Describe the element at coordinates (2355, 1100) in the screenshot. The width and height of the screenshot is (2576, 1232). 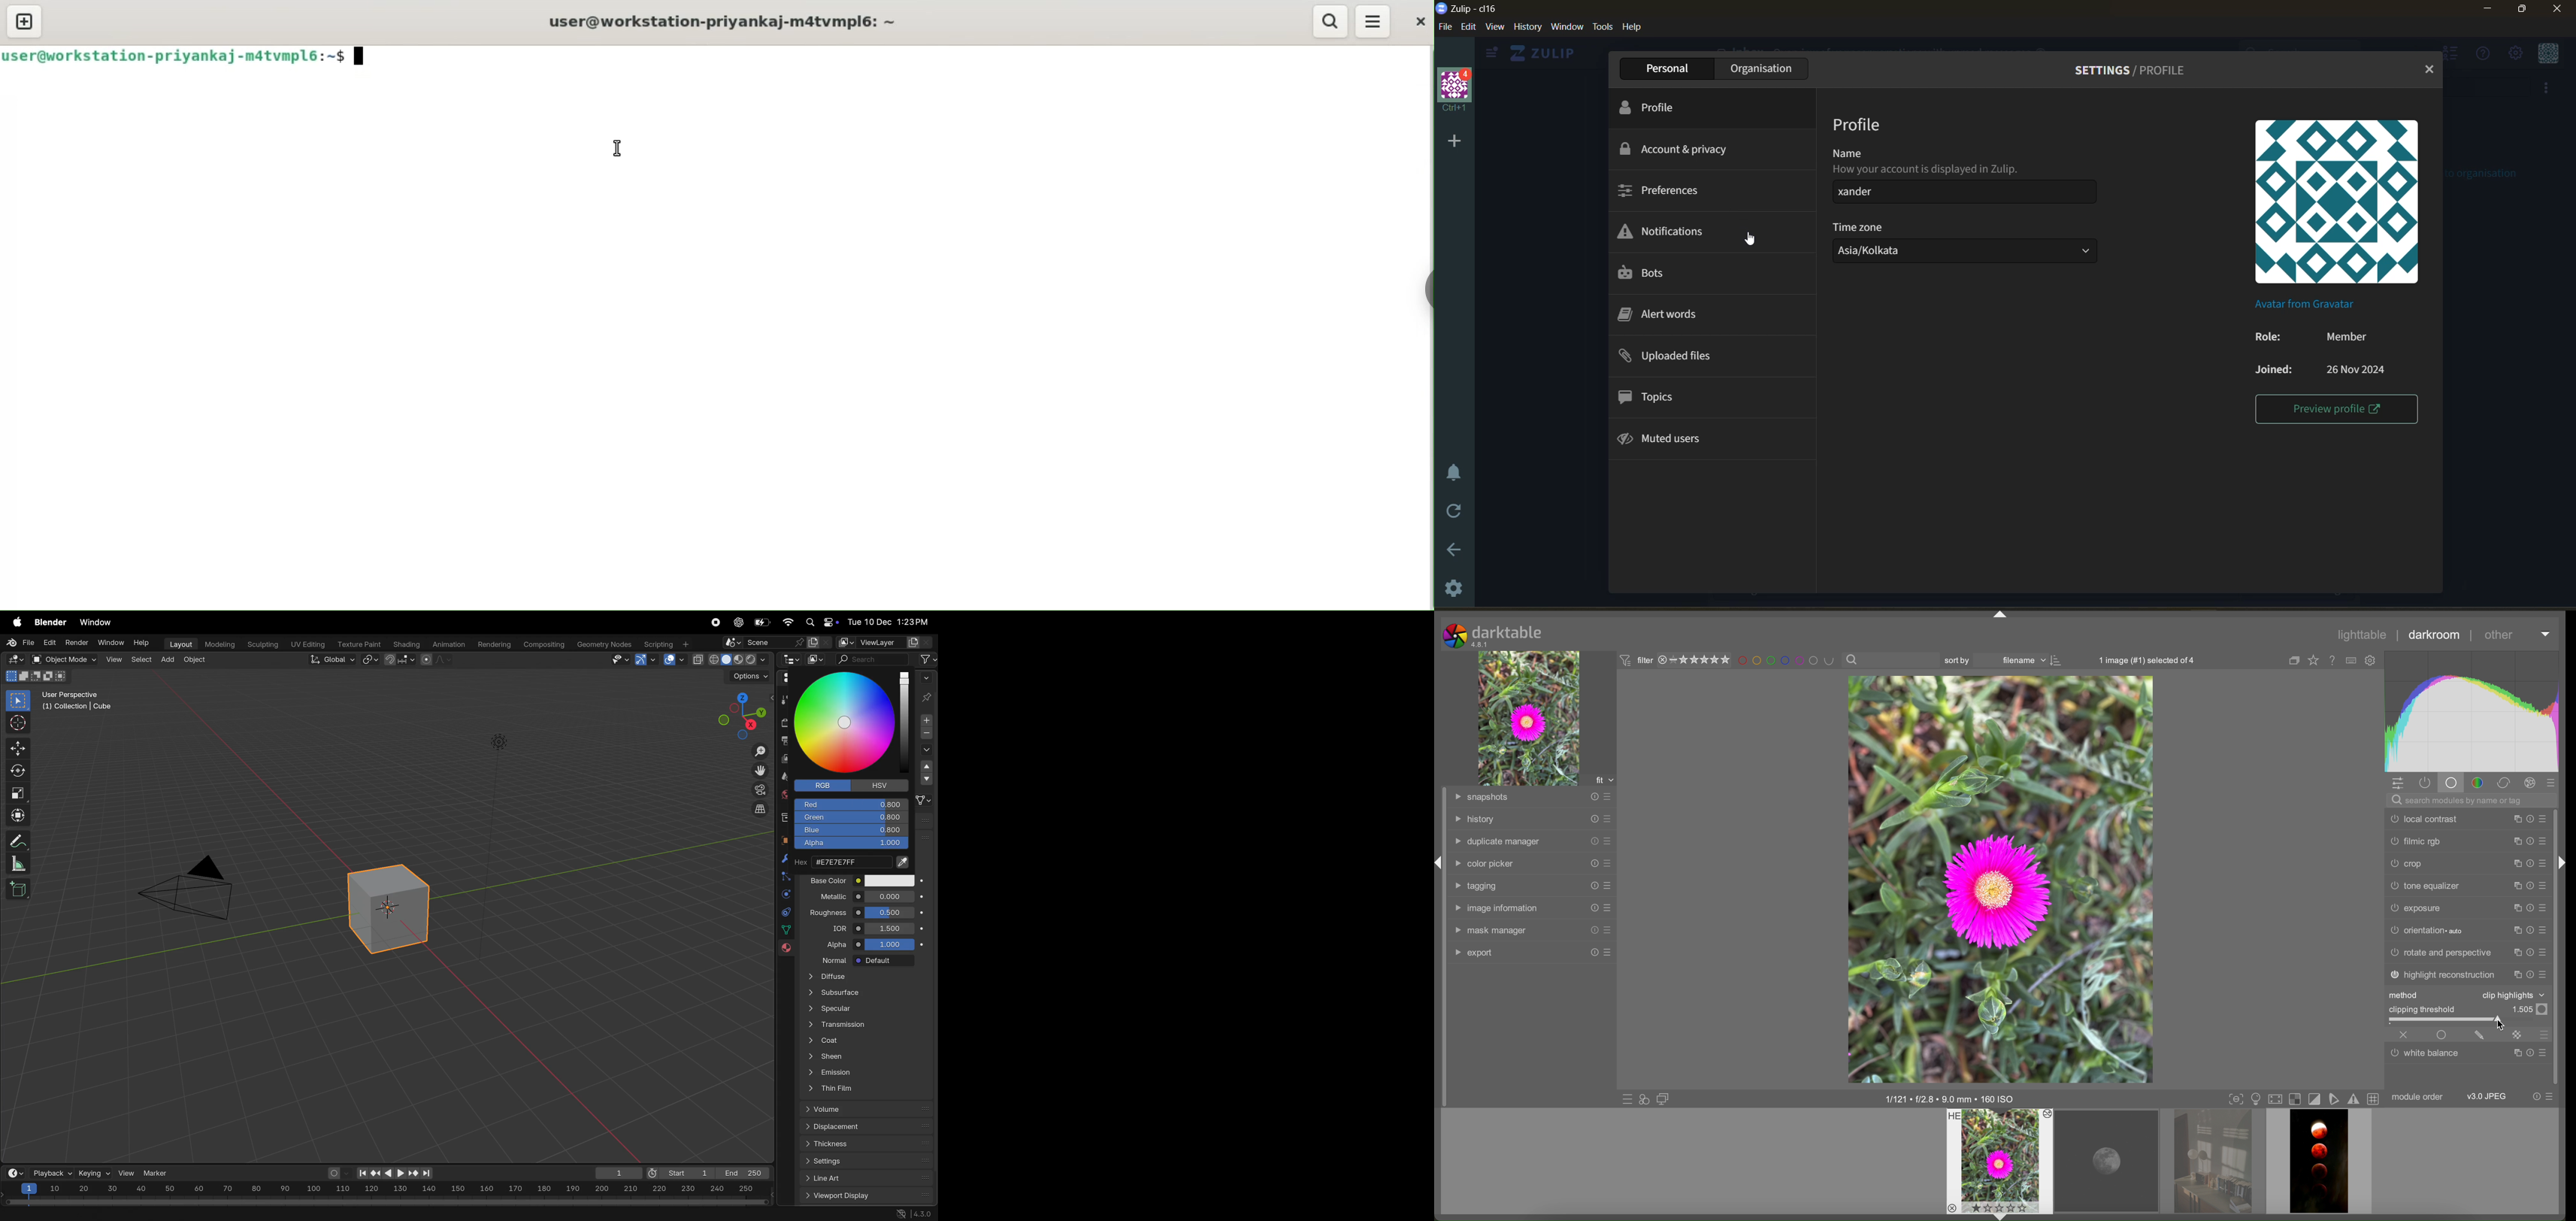
I see `gamut checking` at that location.